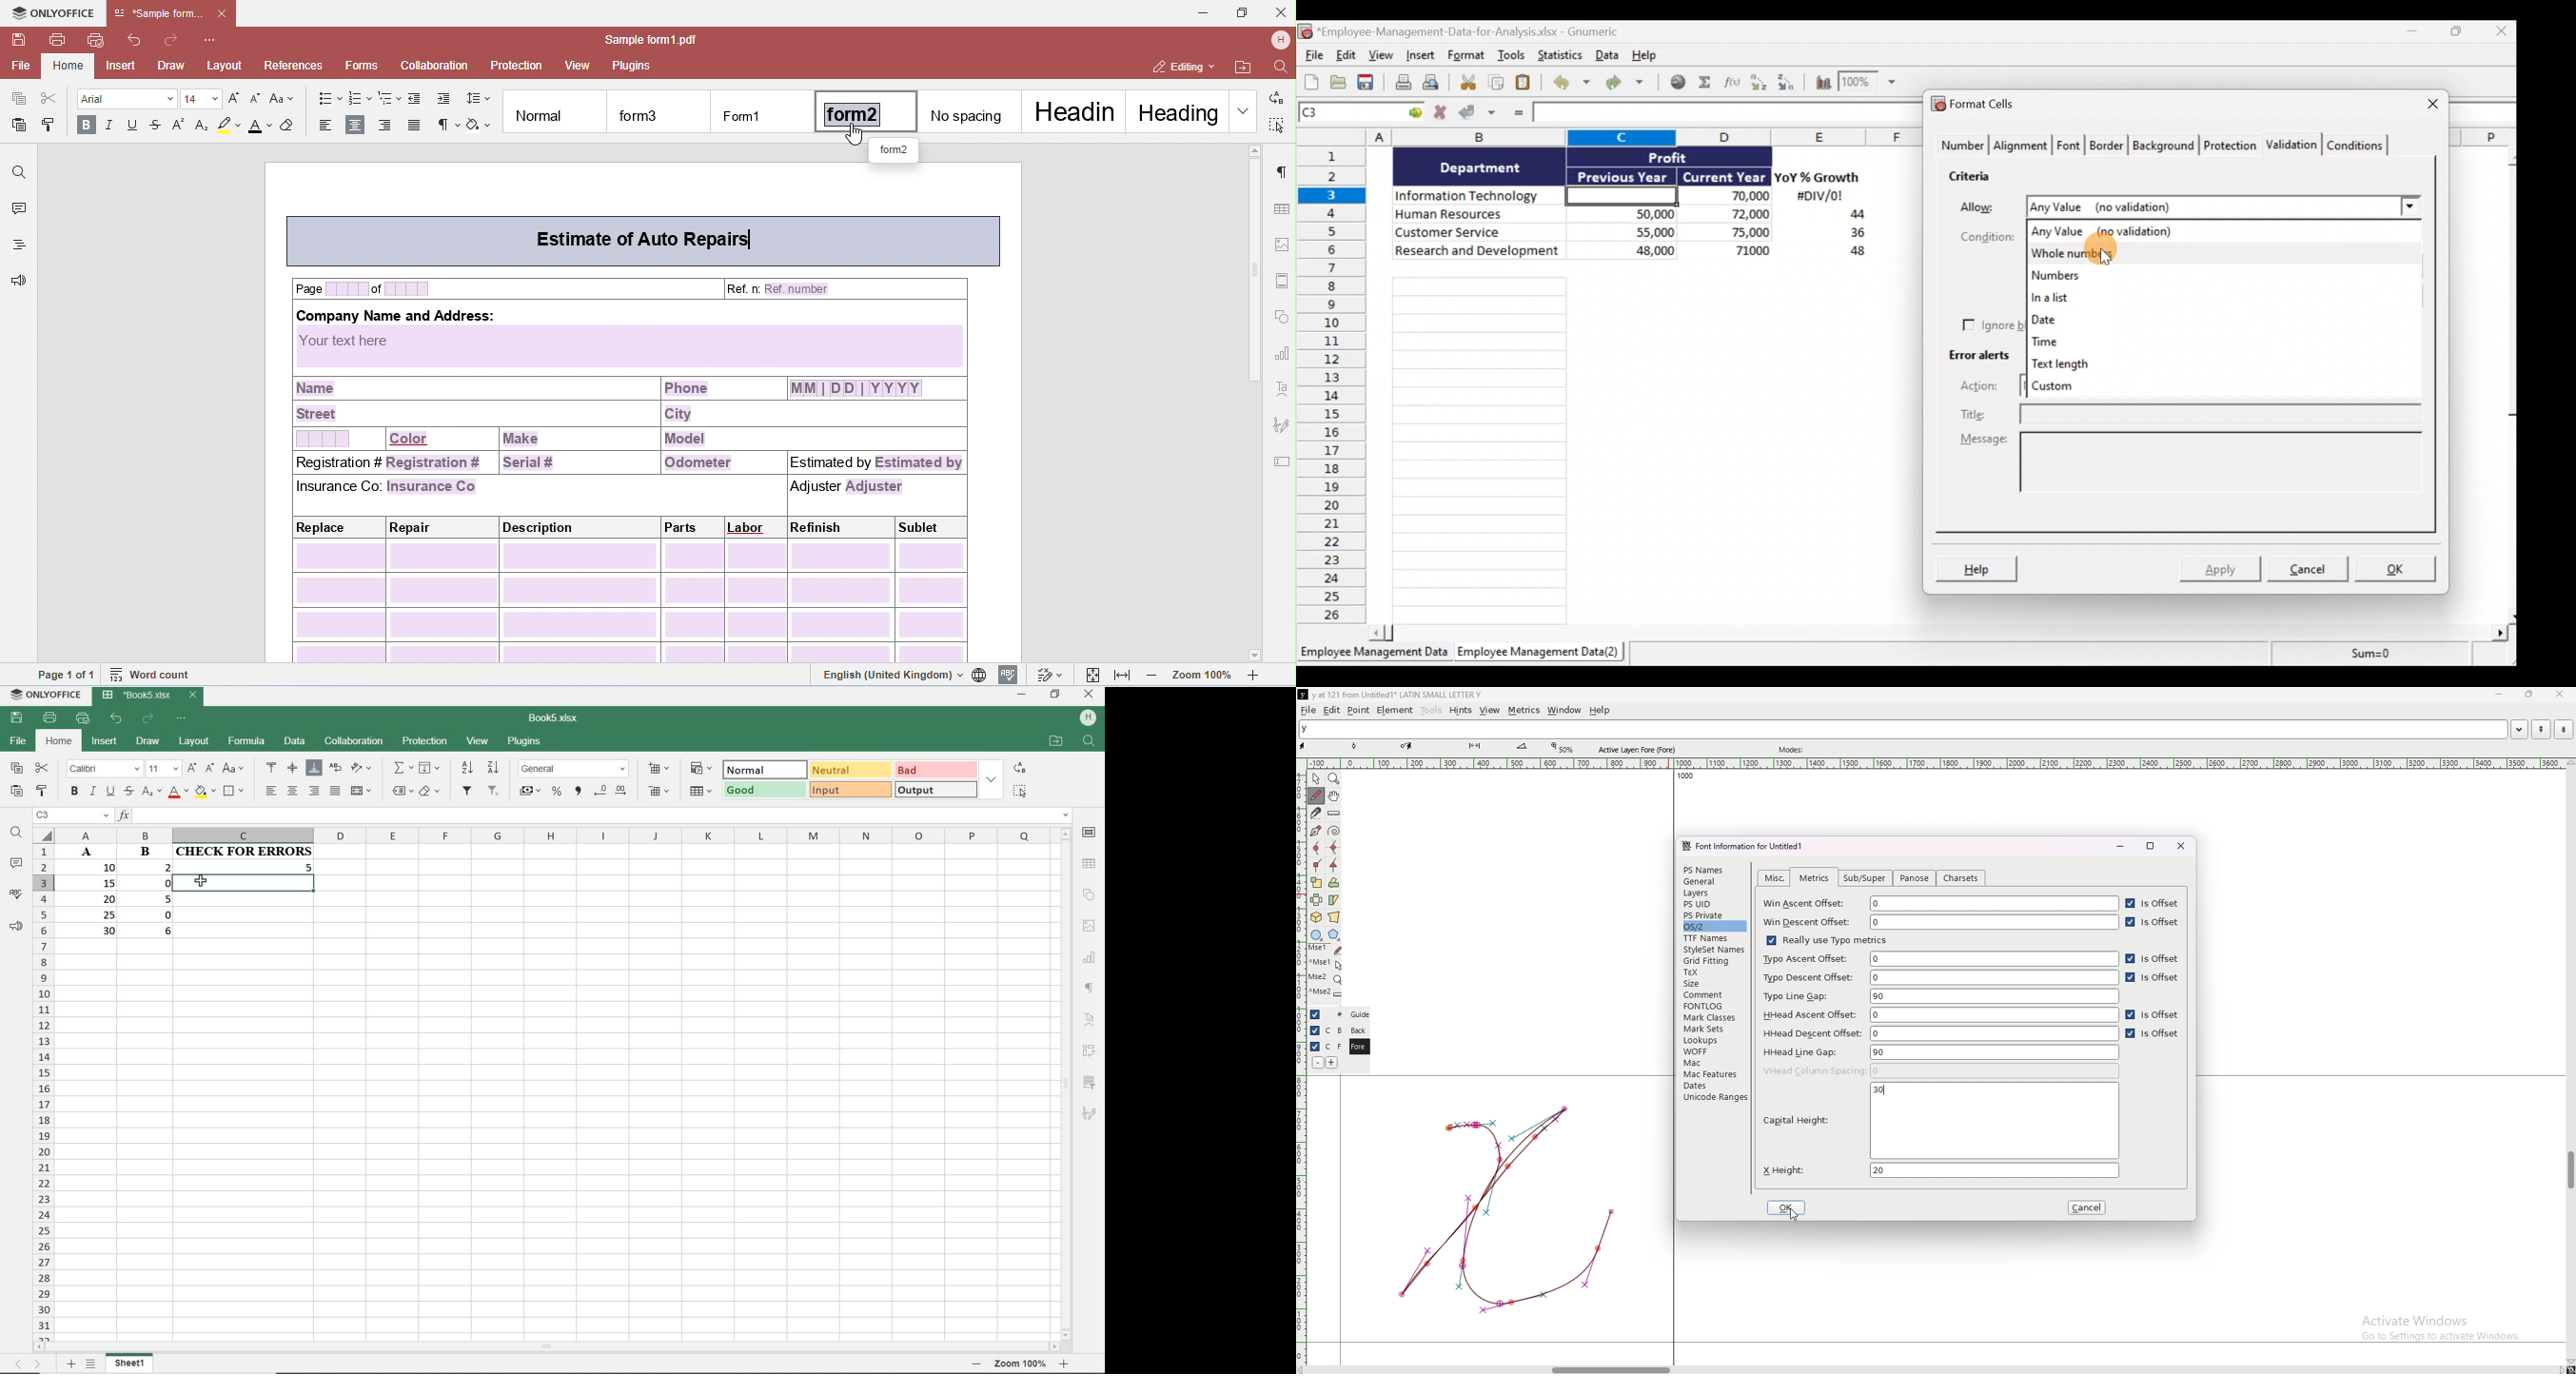 The width and height of the screenshot is (2576, 1400). Describe the element at coordinates (335, 769) in the screenshot. I see `WRAP TEXT` at that location.